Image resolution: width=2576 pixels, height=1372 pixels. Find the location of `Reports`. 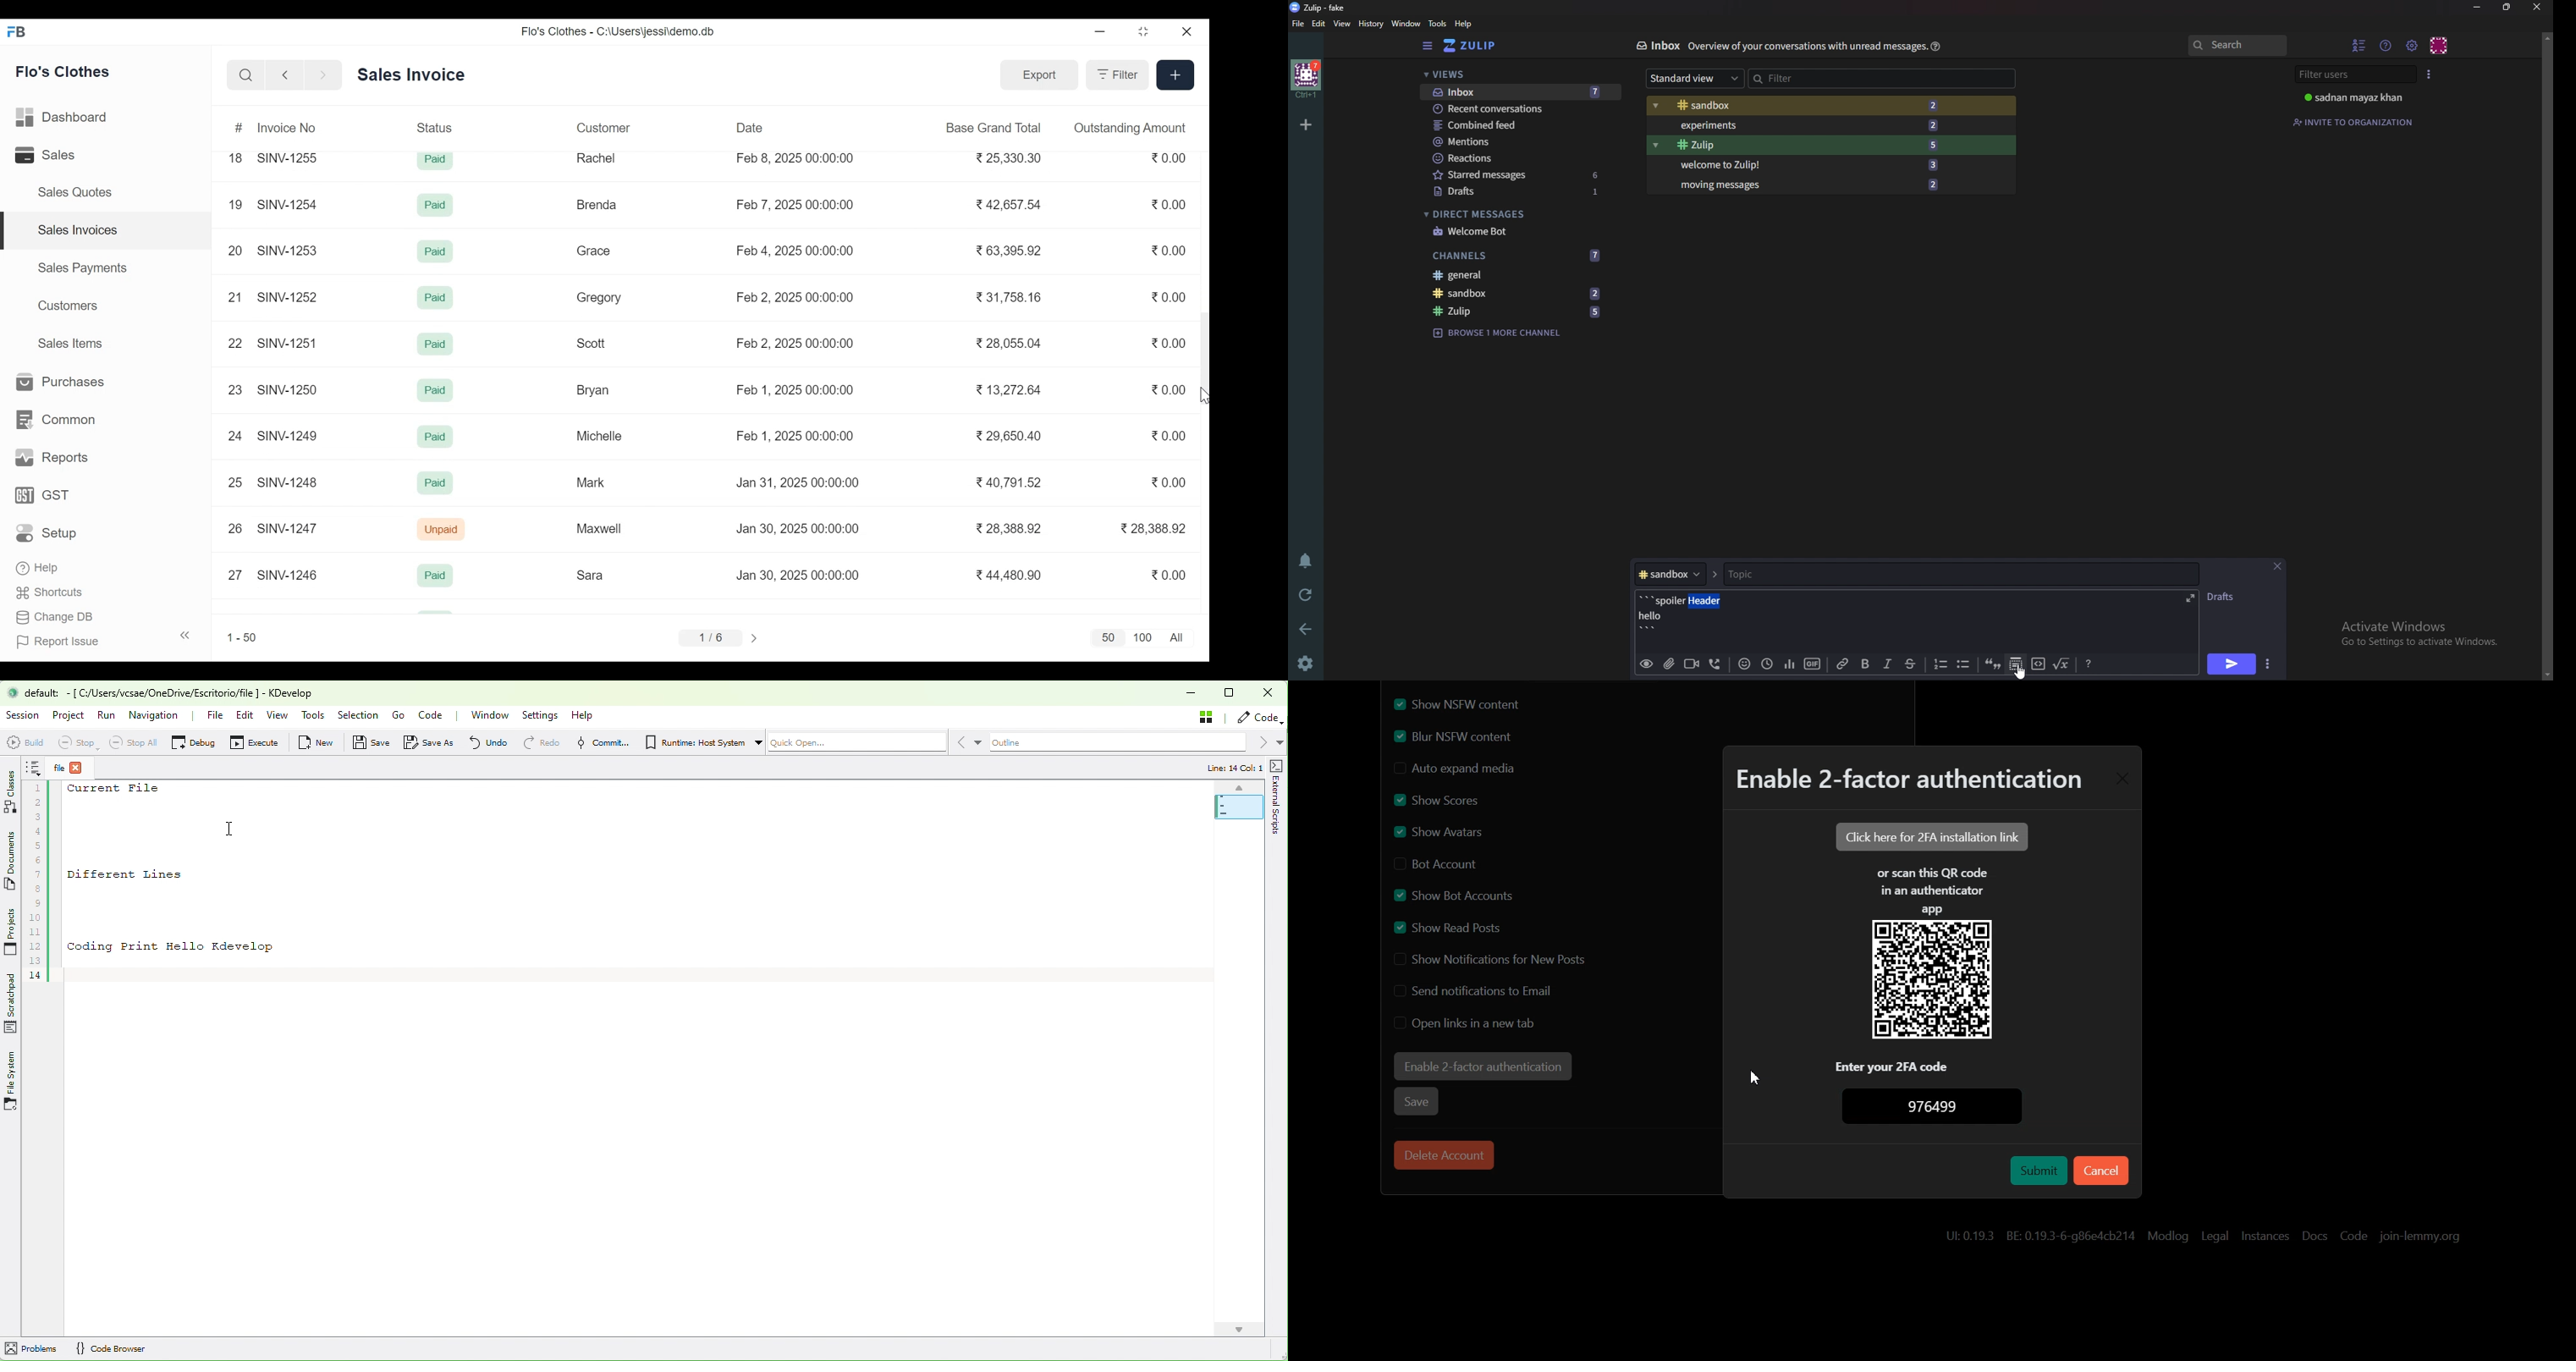

Reports is located at coordinates (49, 458).